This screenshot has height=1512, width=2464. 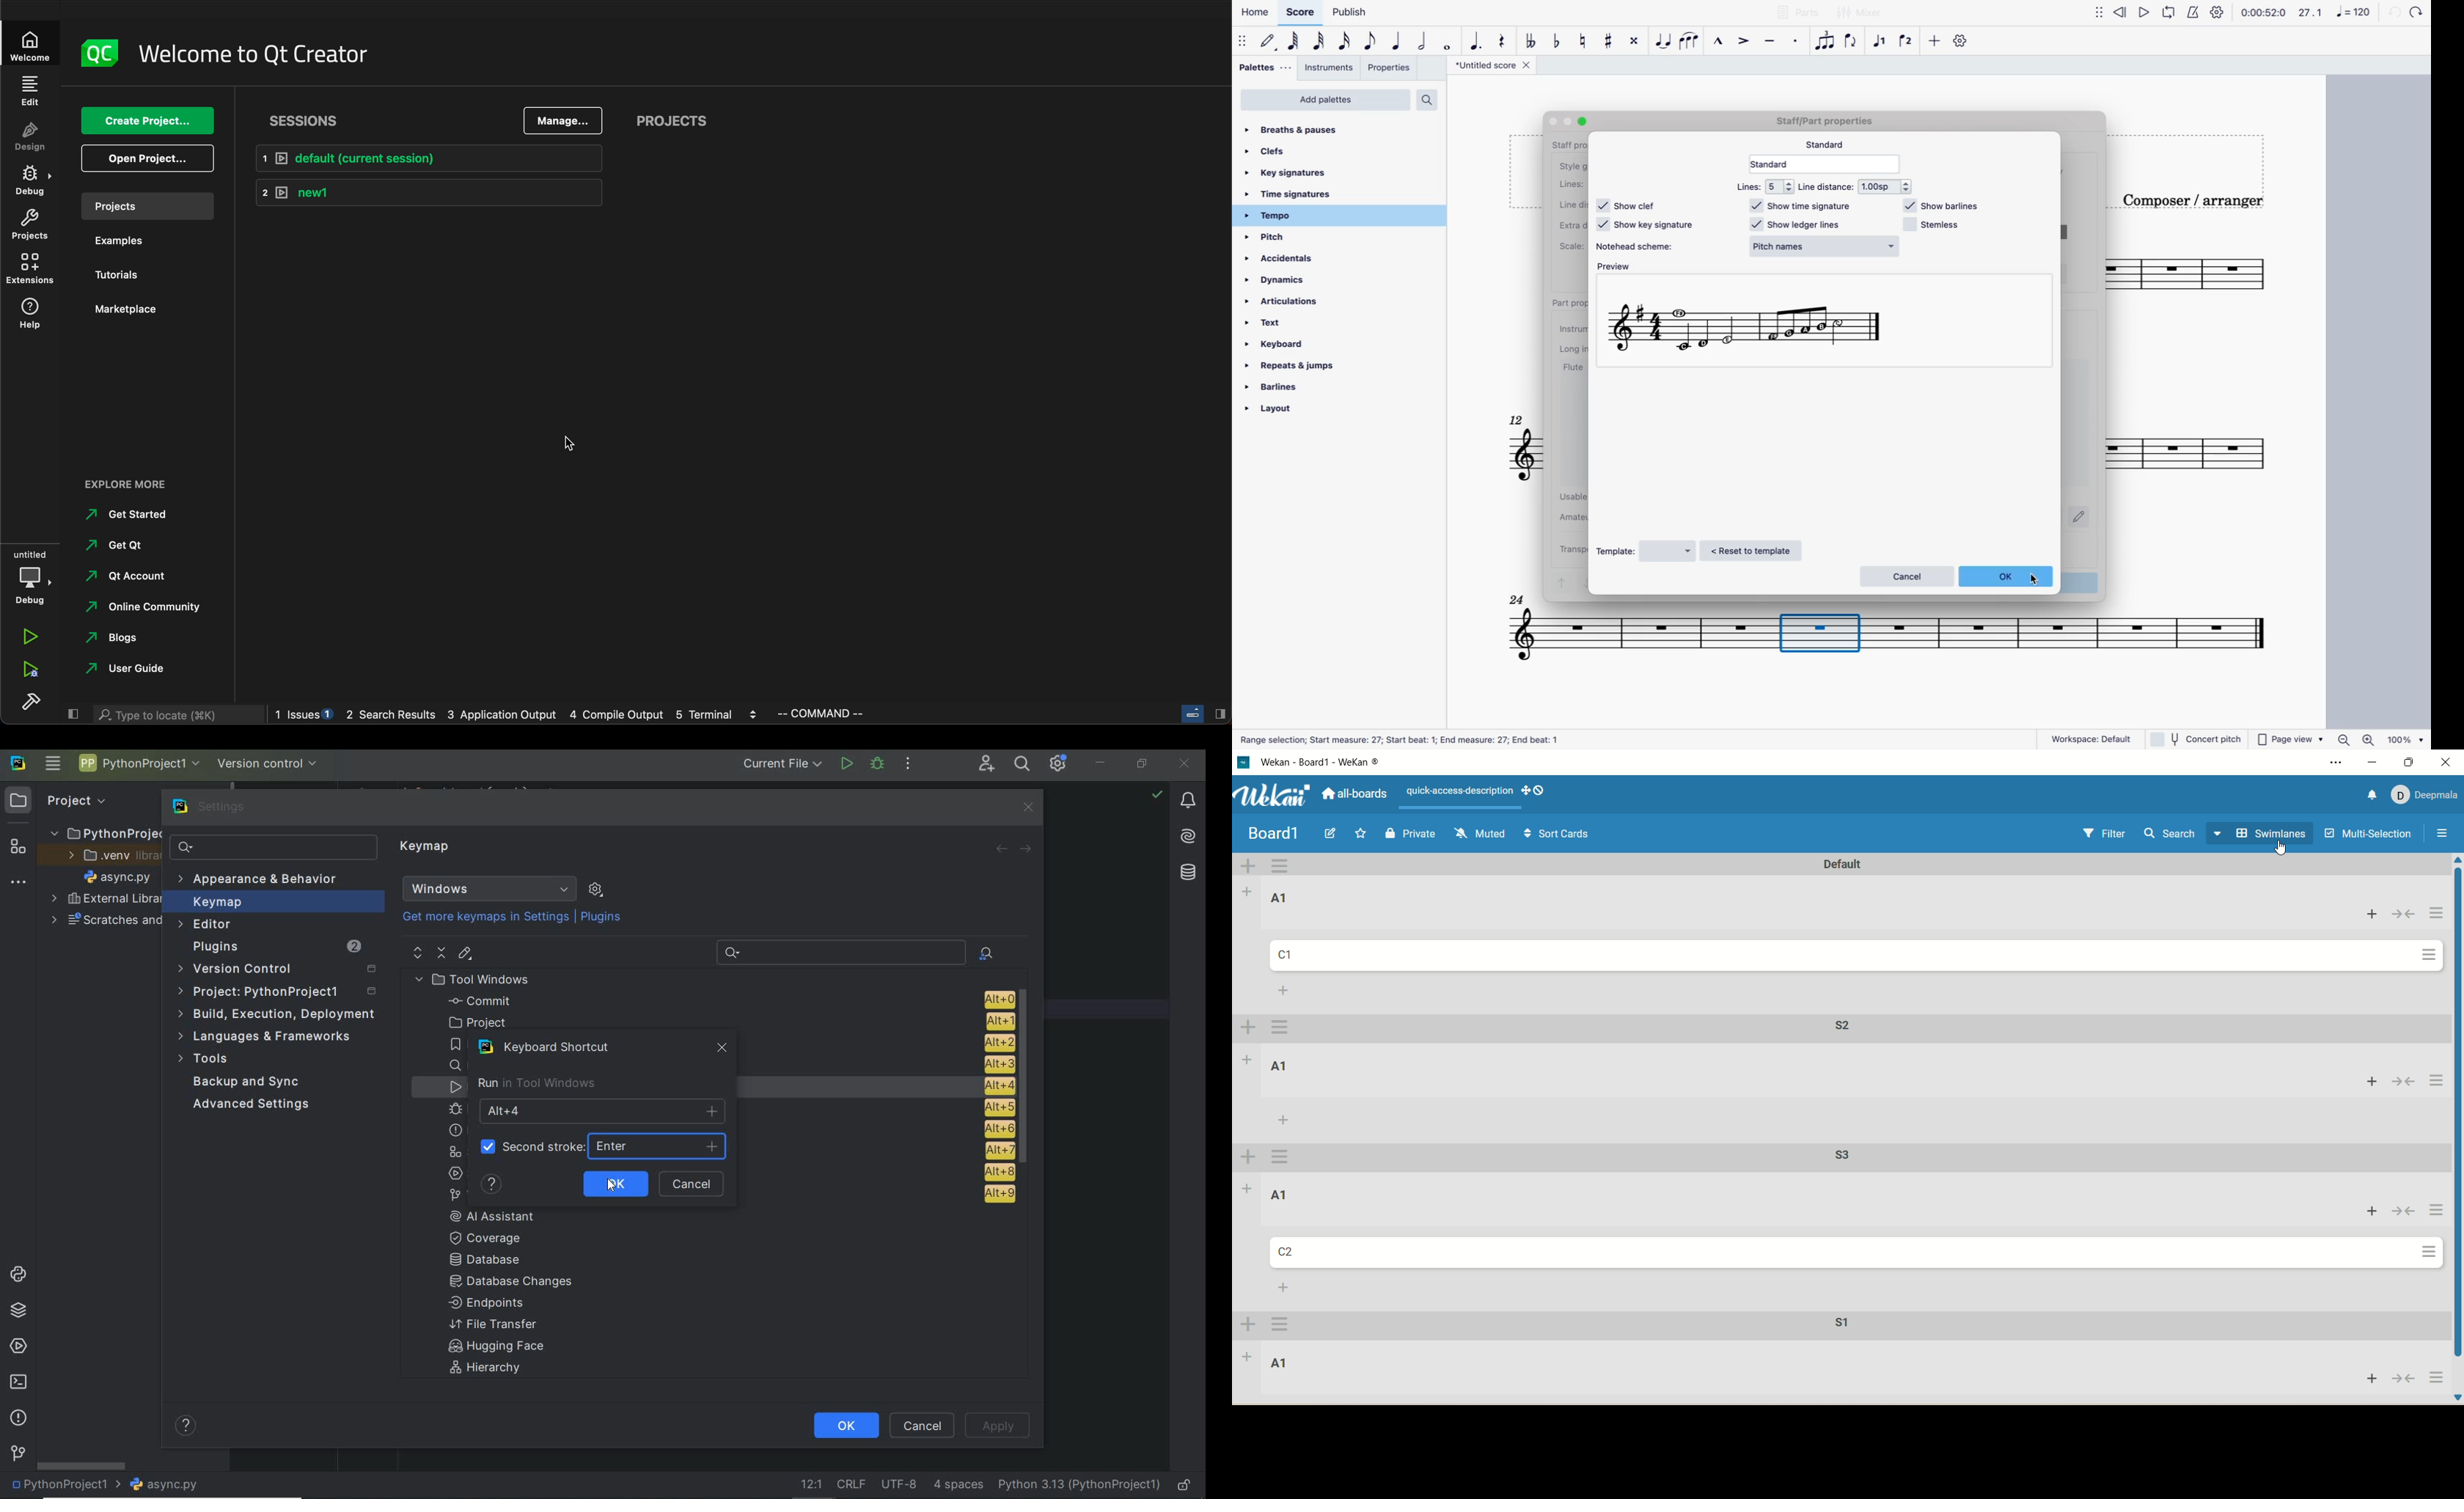 What do you see at coordinates (603, 917) in the screenshot?
I see `Plugins` at bounding box center [603, 917].